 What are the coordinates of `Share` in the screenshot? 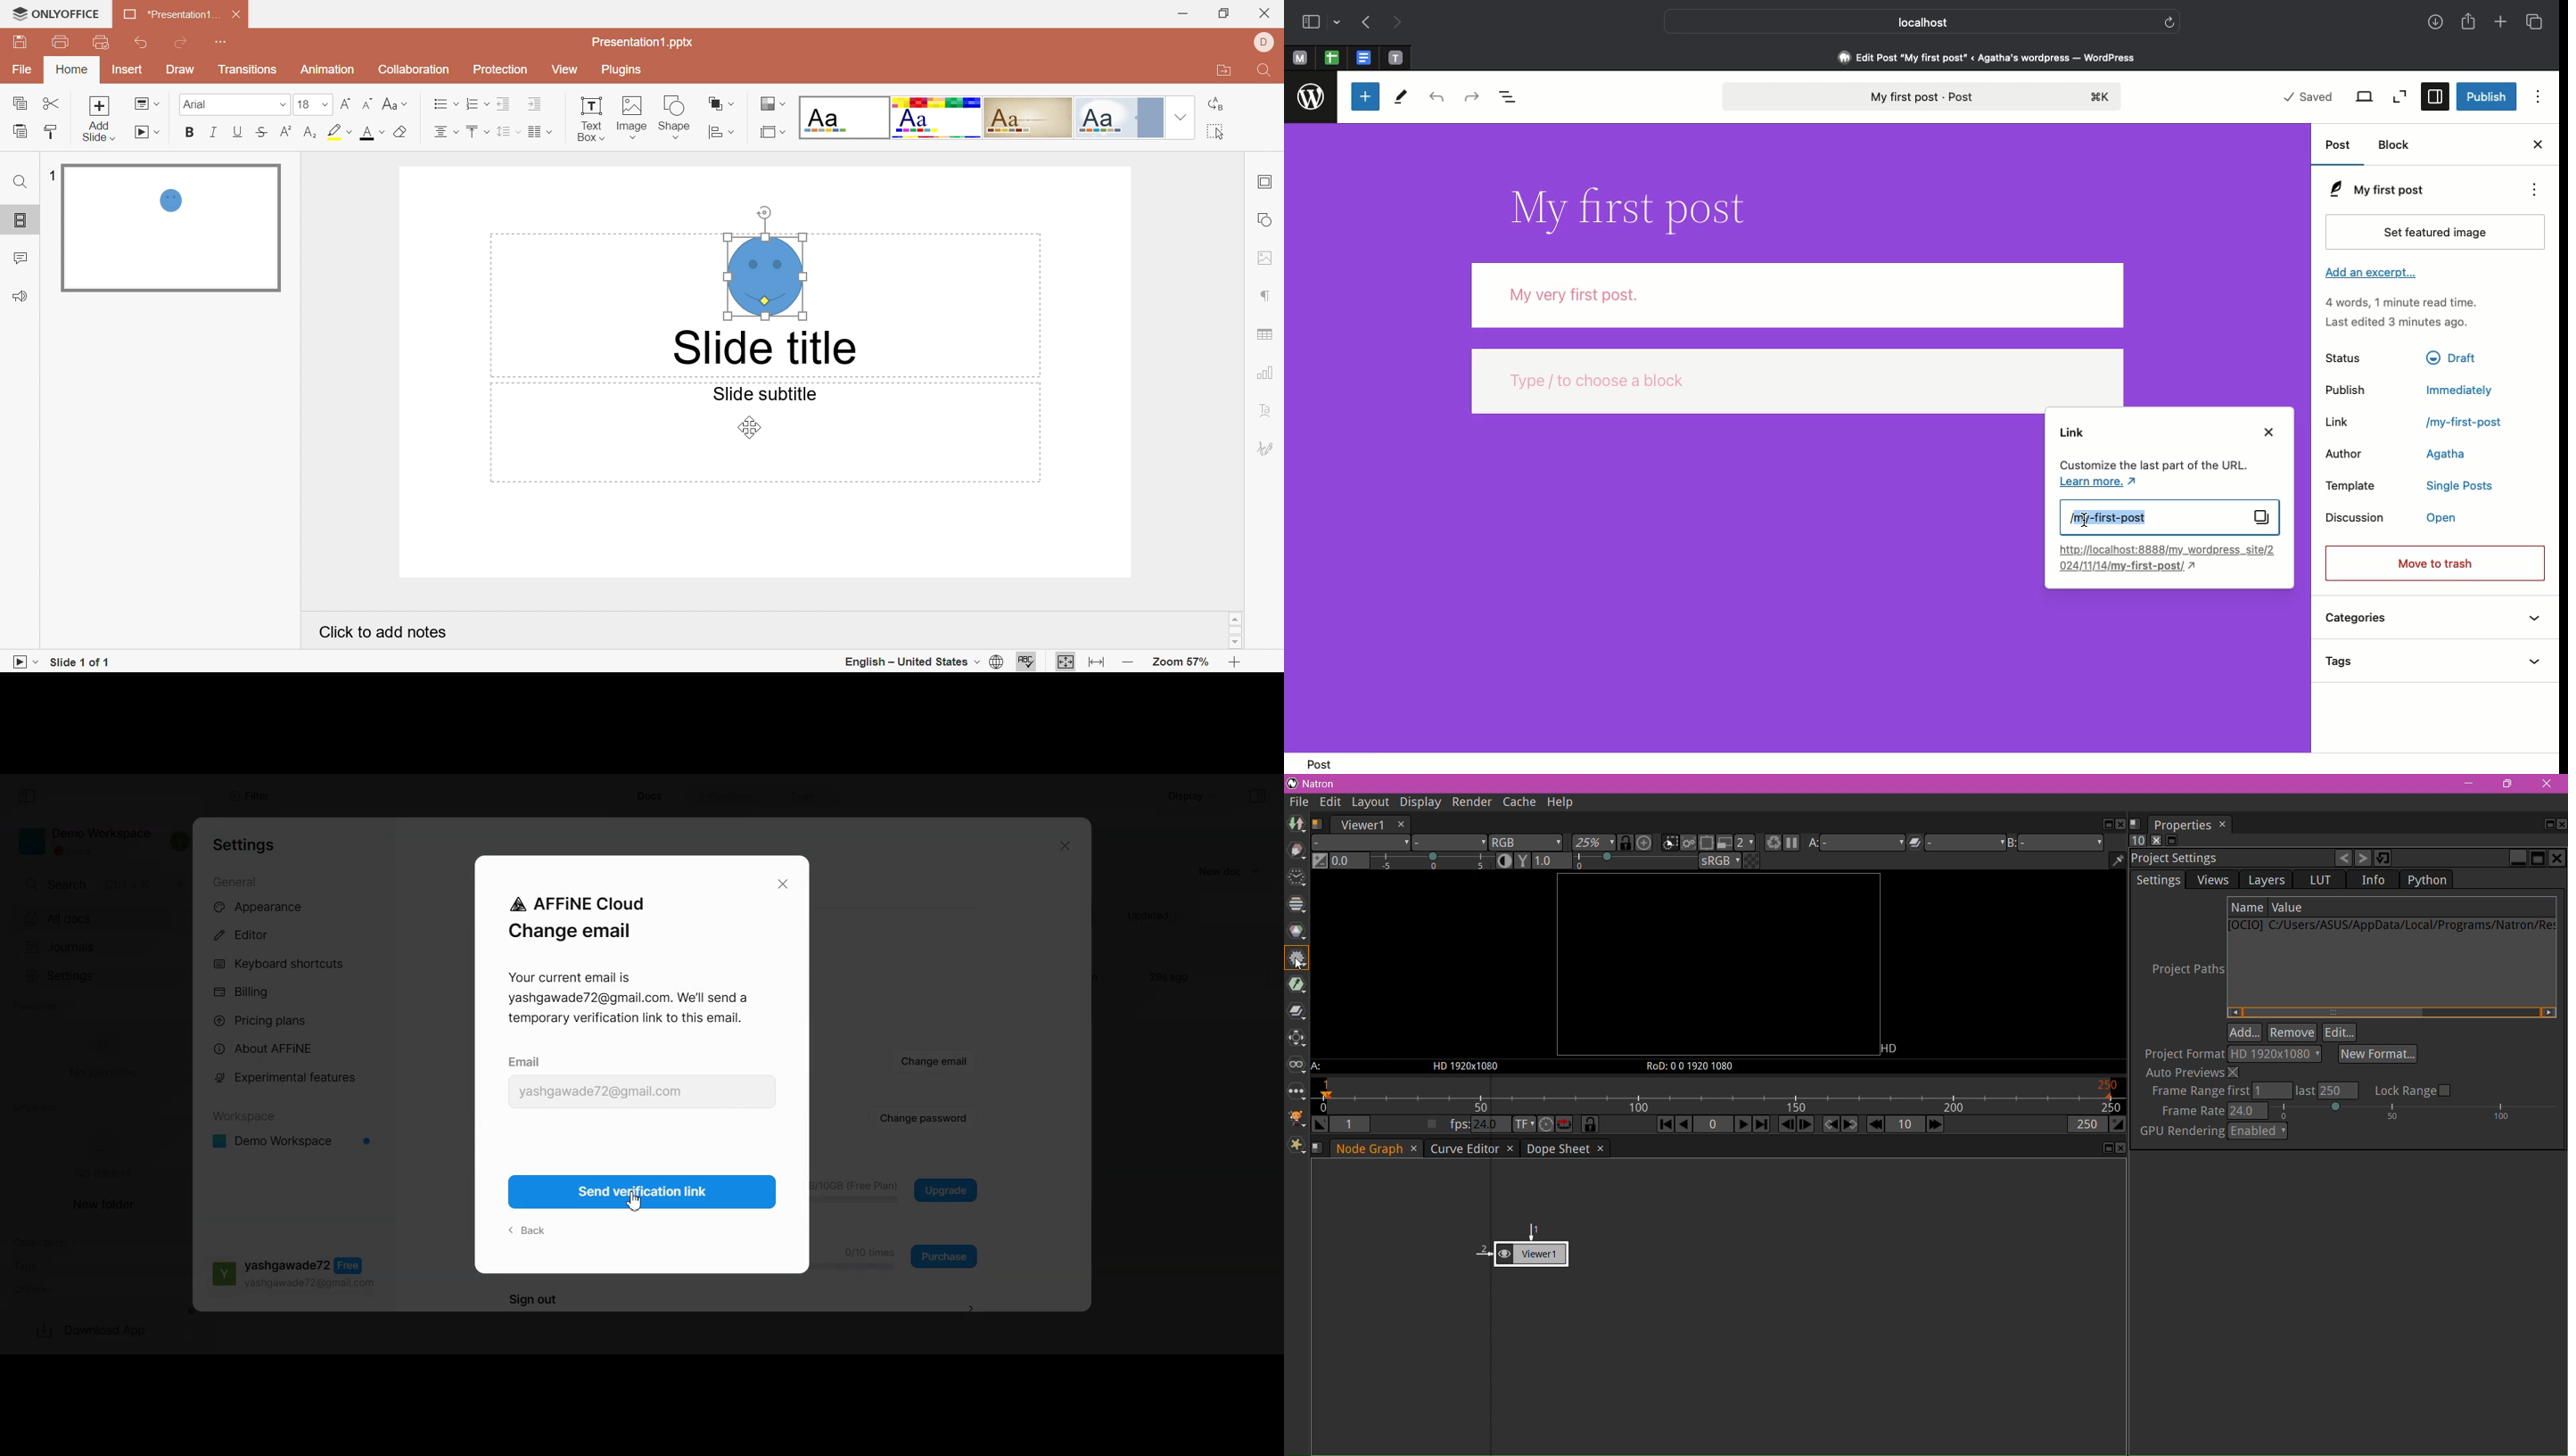 It's located at (2470, 23).